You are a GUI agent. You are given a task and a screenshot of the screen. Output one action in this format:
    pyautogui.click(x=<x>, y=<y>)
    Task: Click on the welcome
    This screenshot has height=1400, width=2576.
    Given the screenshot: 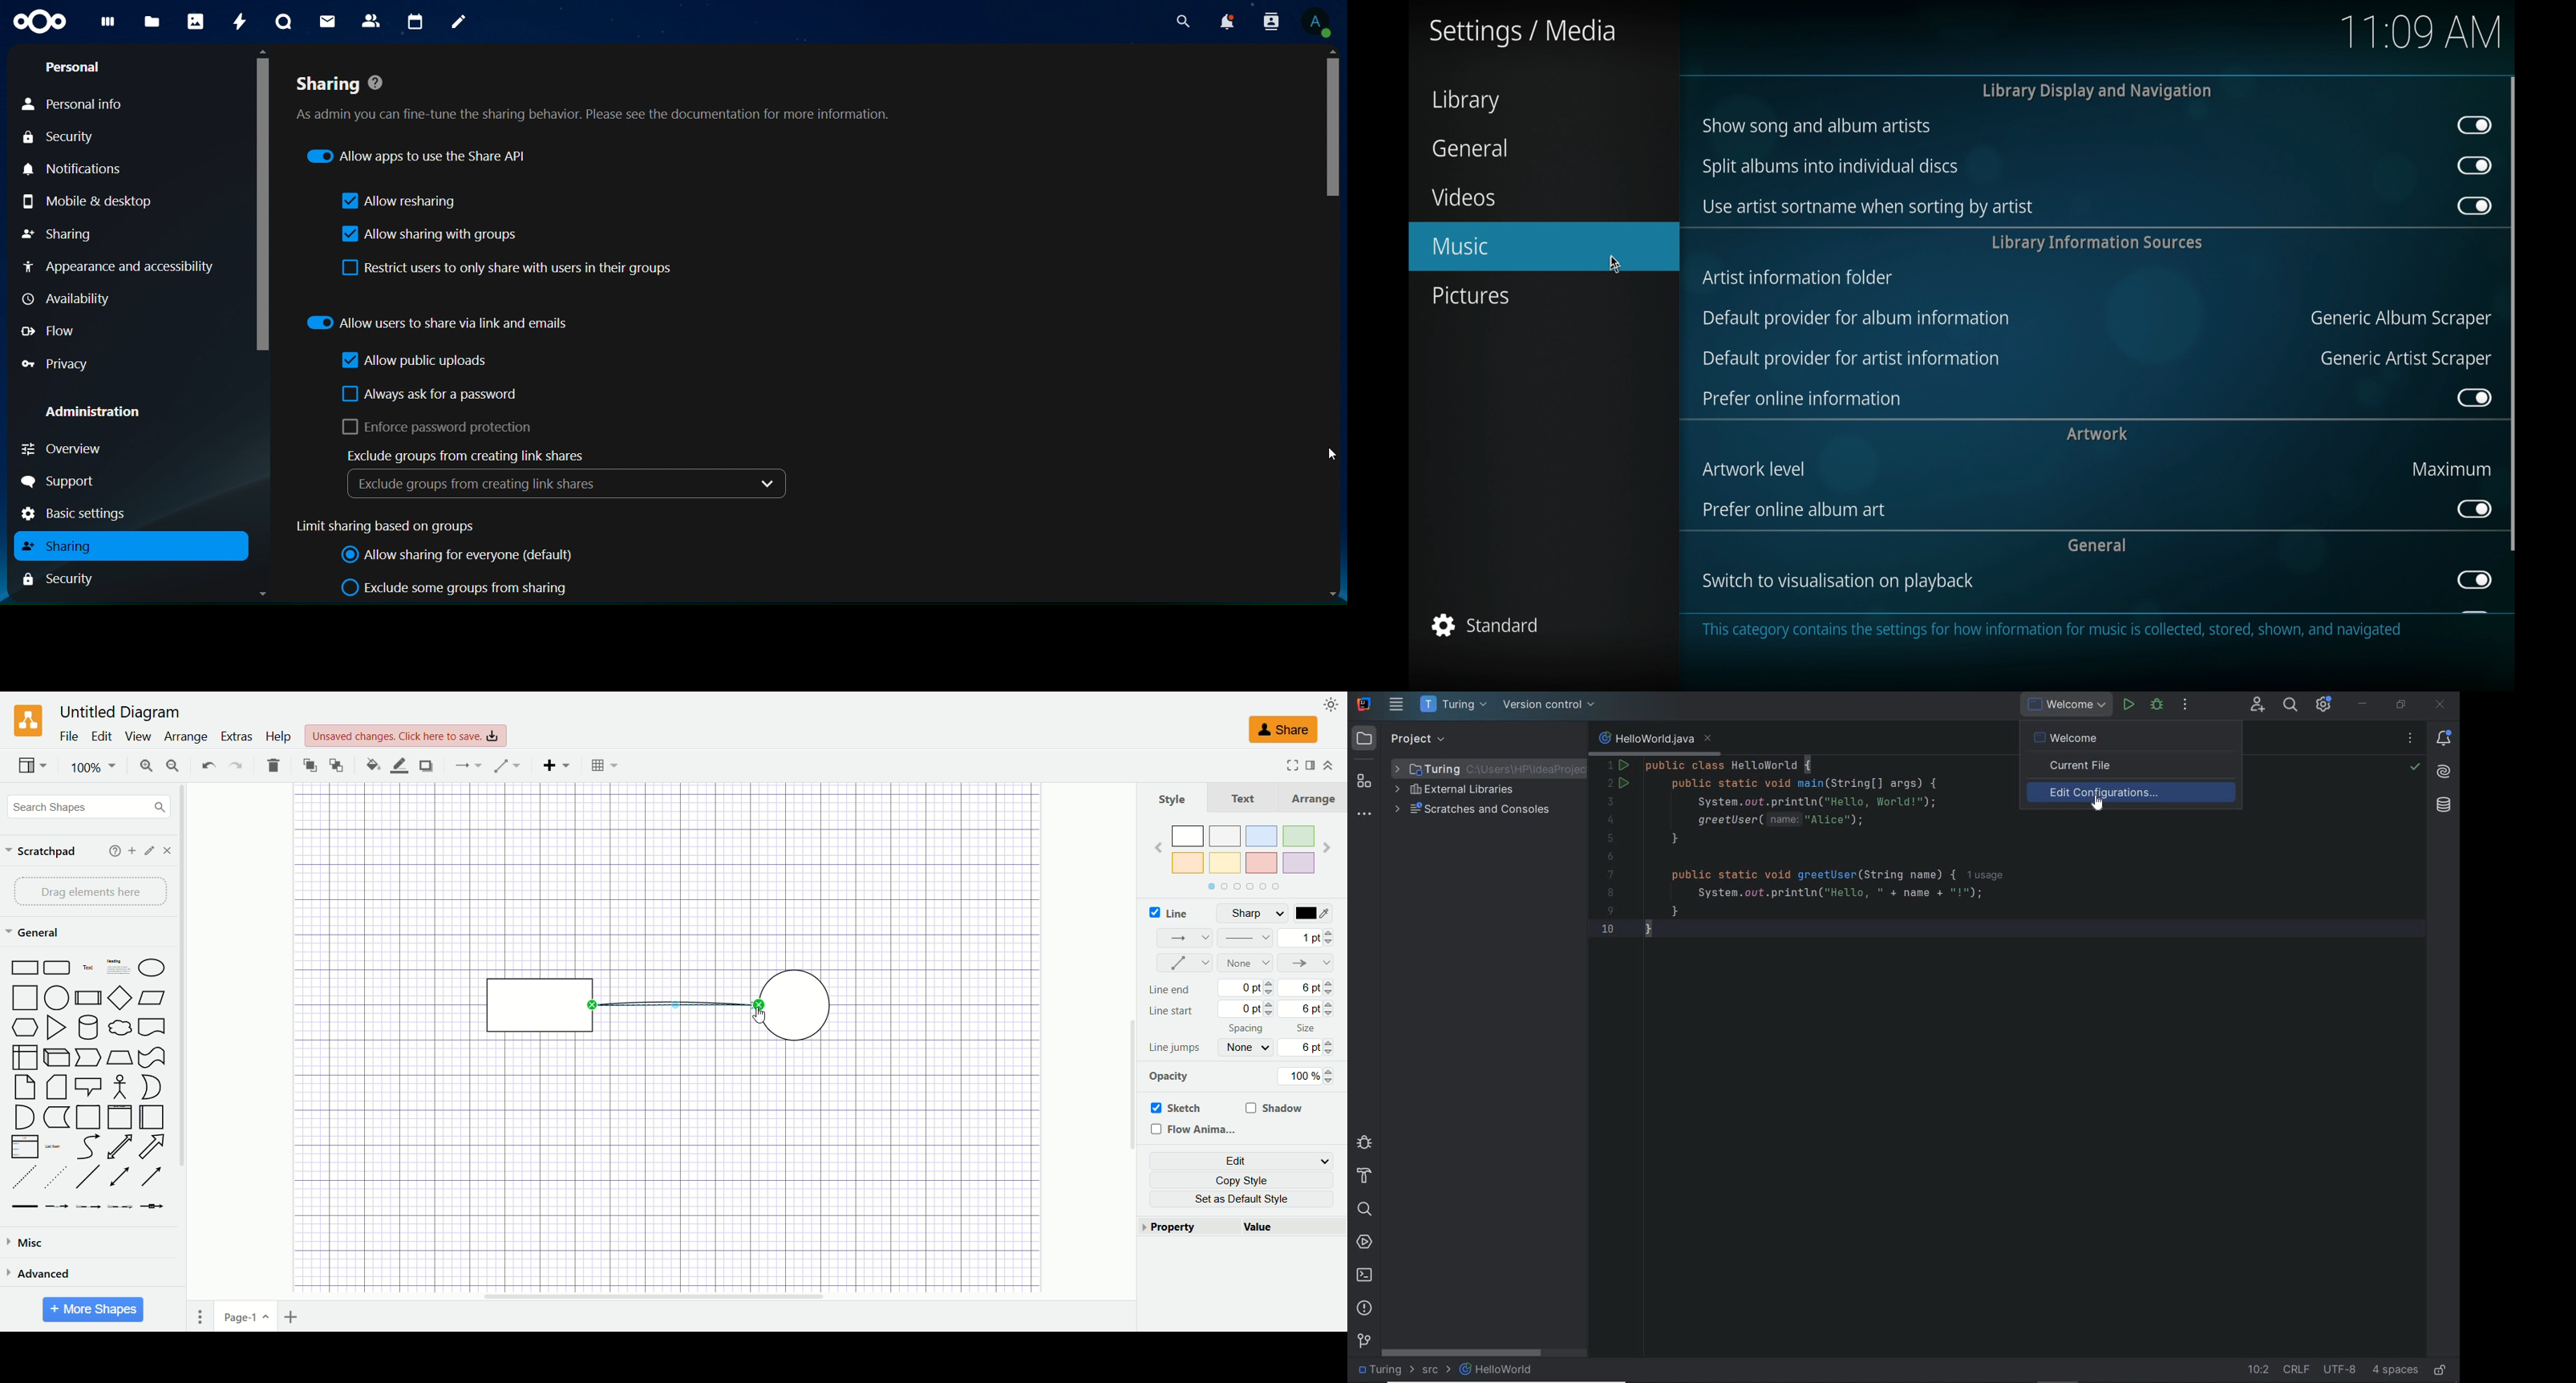 What is the action you would take?
    pyautogui.click(x=2133, y=735)
    